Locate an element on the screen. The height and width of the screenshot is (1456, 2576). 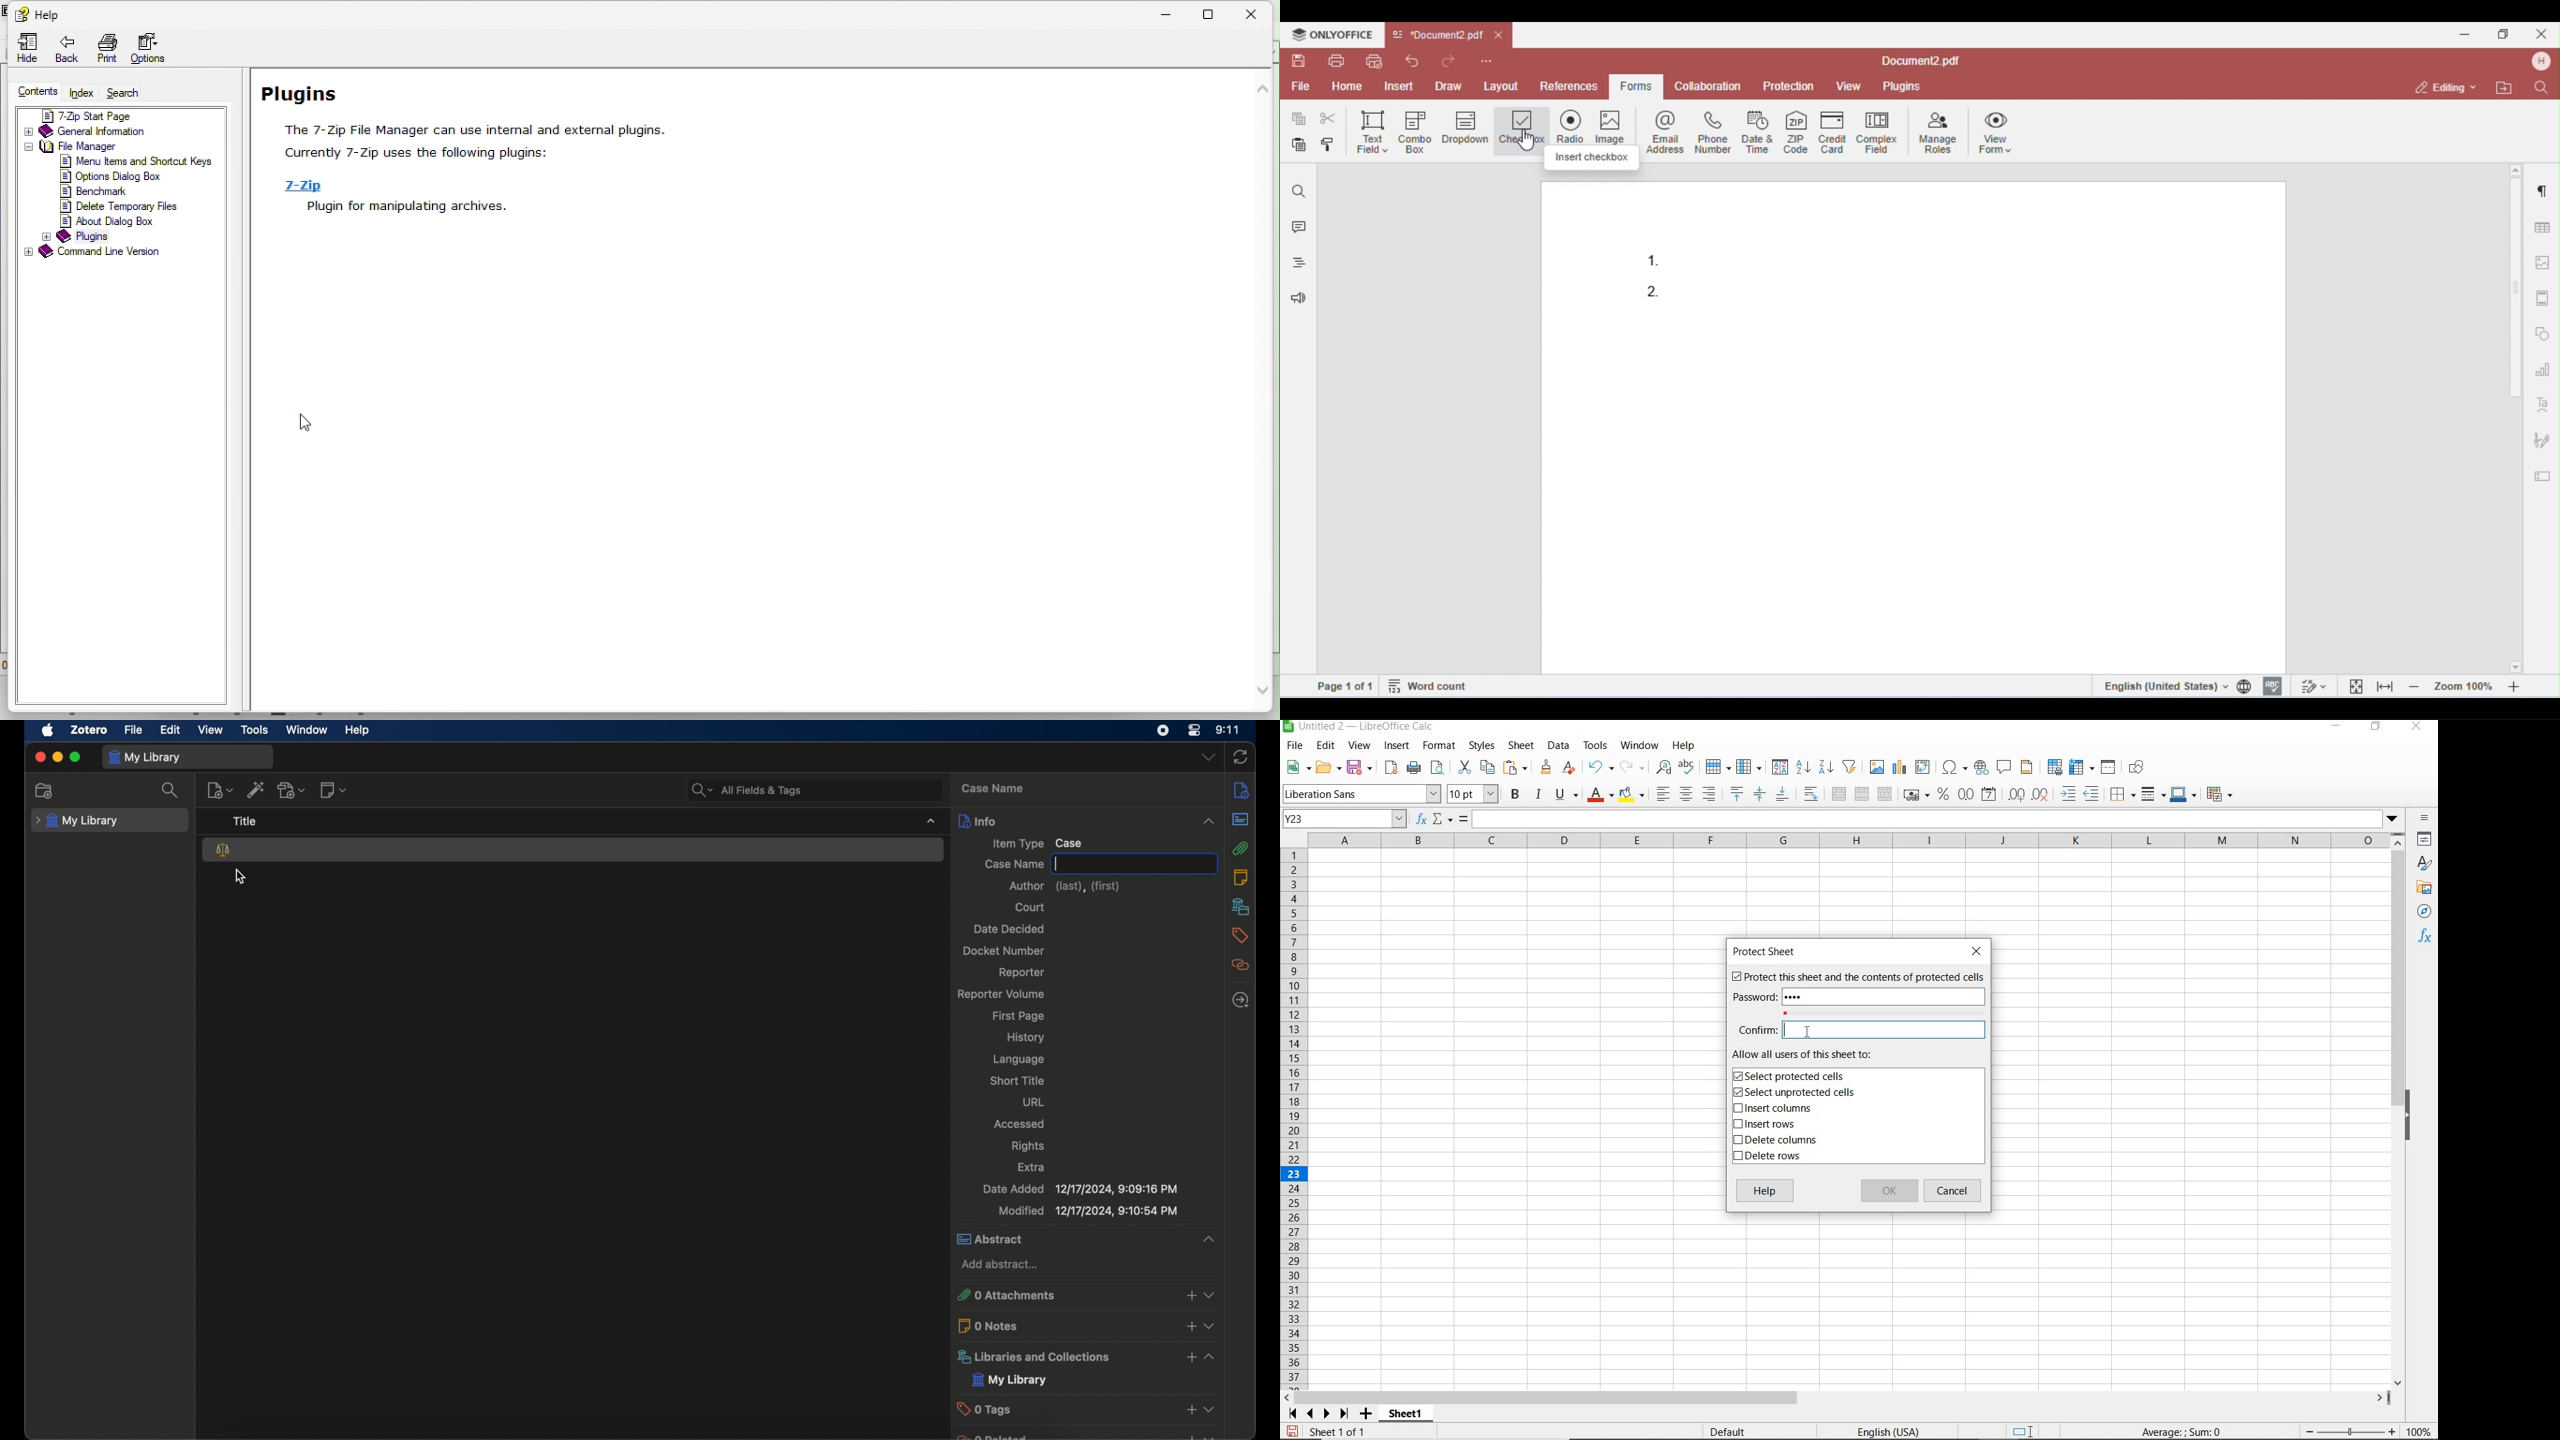
PROPERTIES is located at coordinates (2425, 840).